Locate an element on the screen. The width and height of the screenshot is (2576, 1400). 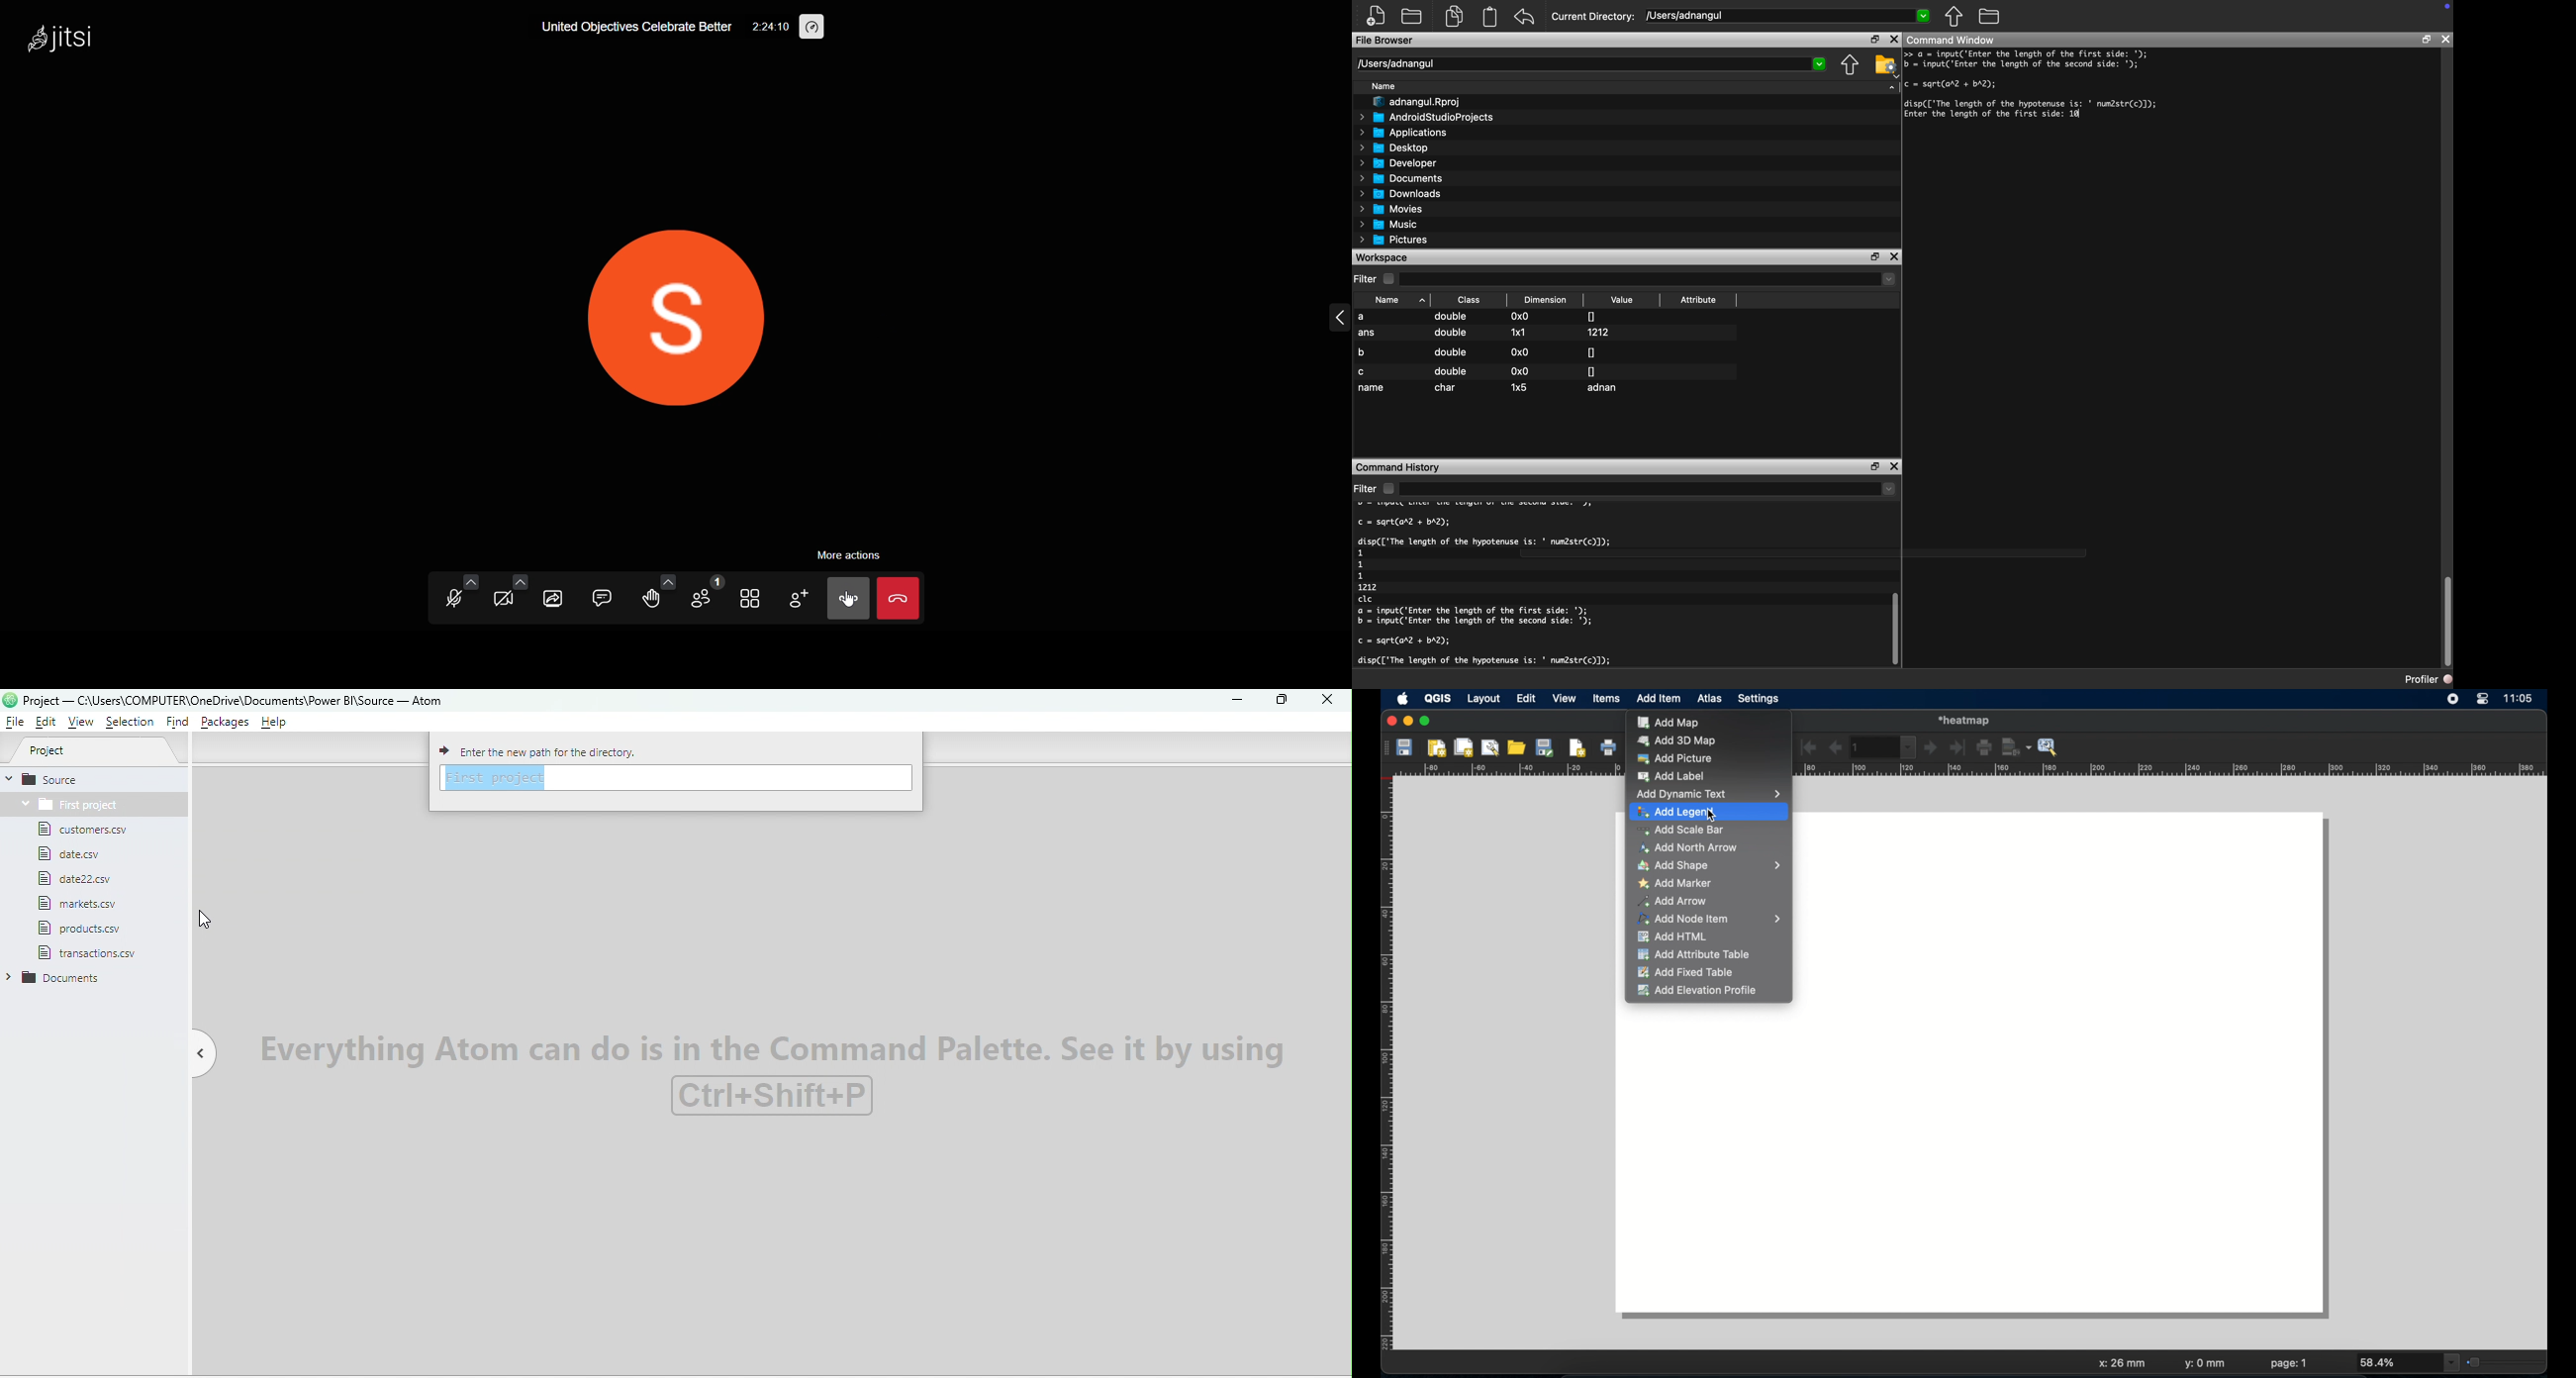
Watermark is located at coordinates (778, 1071).